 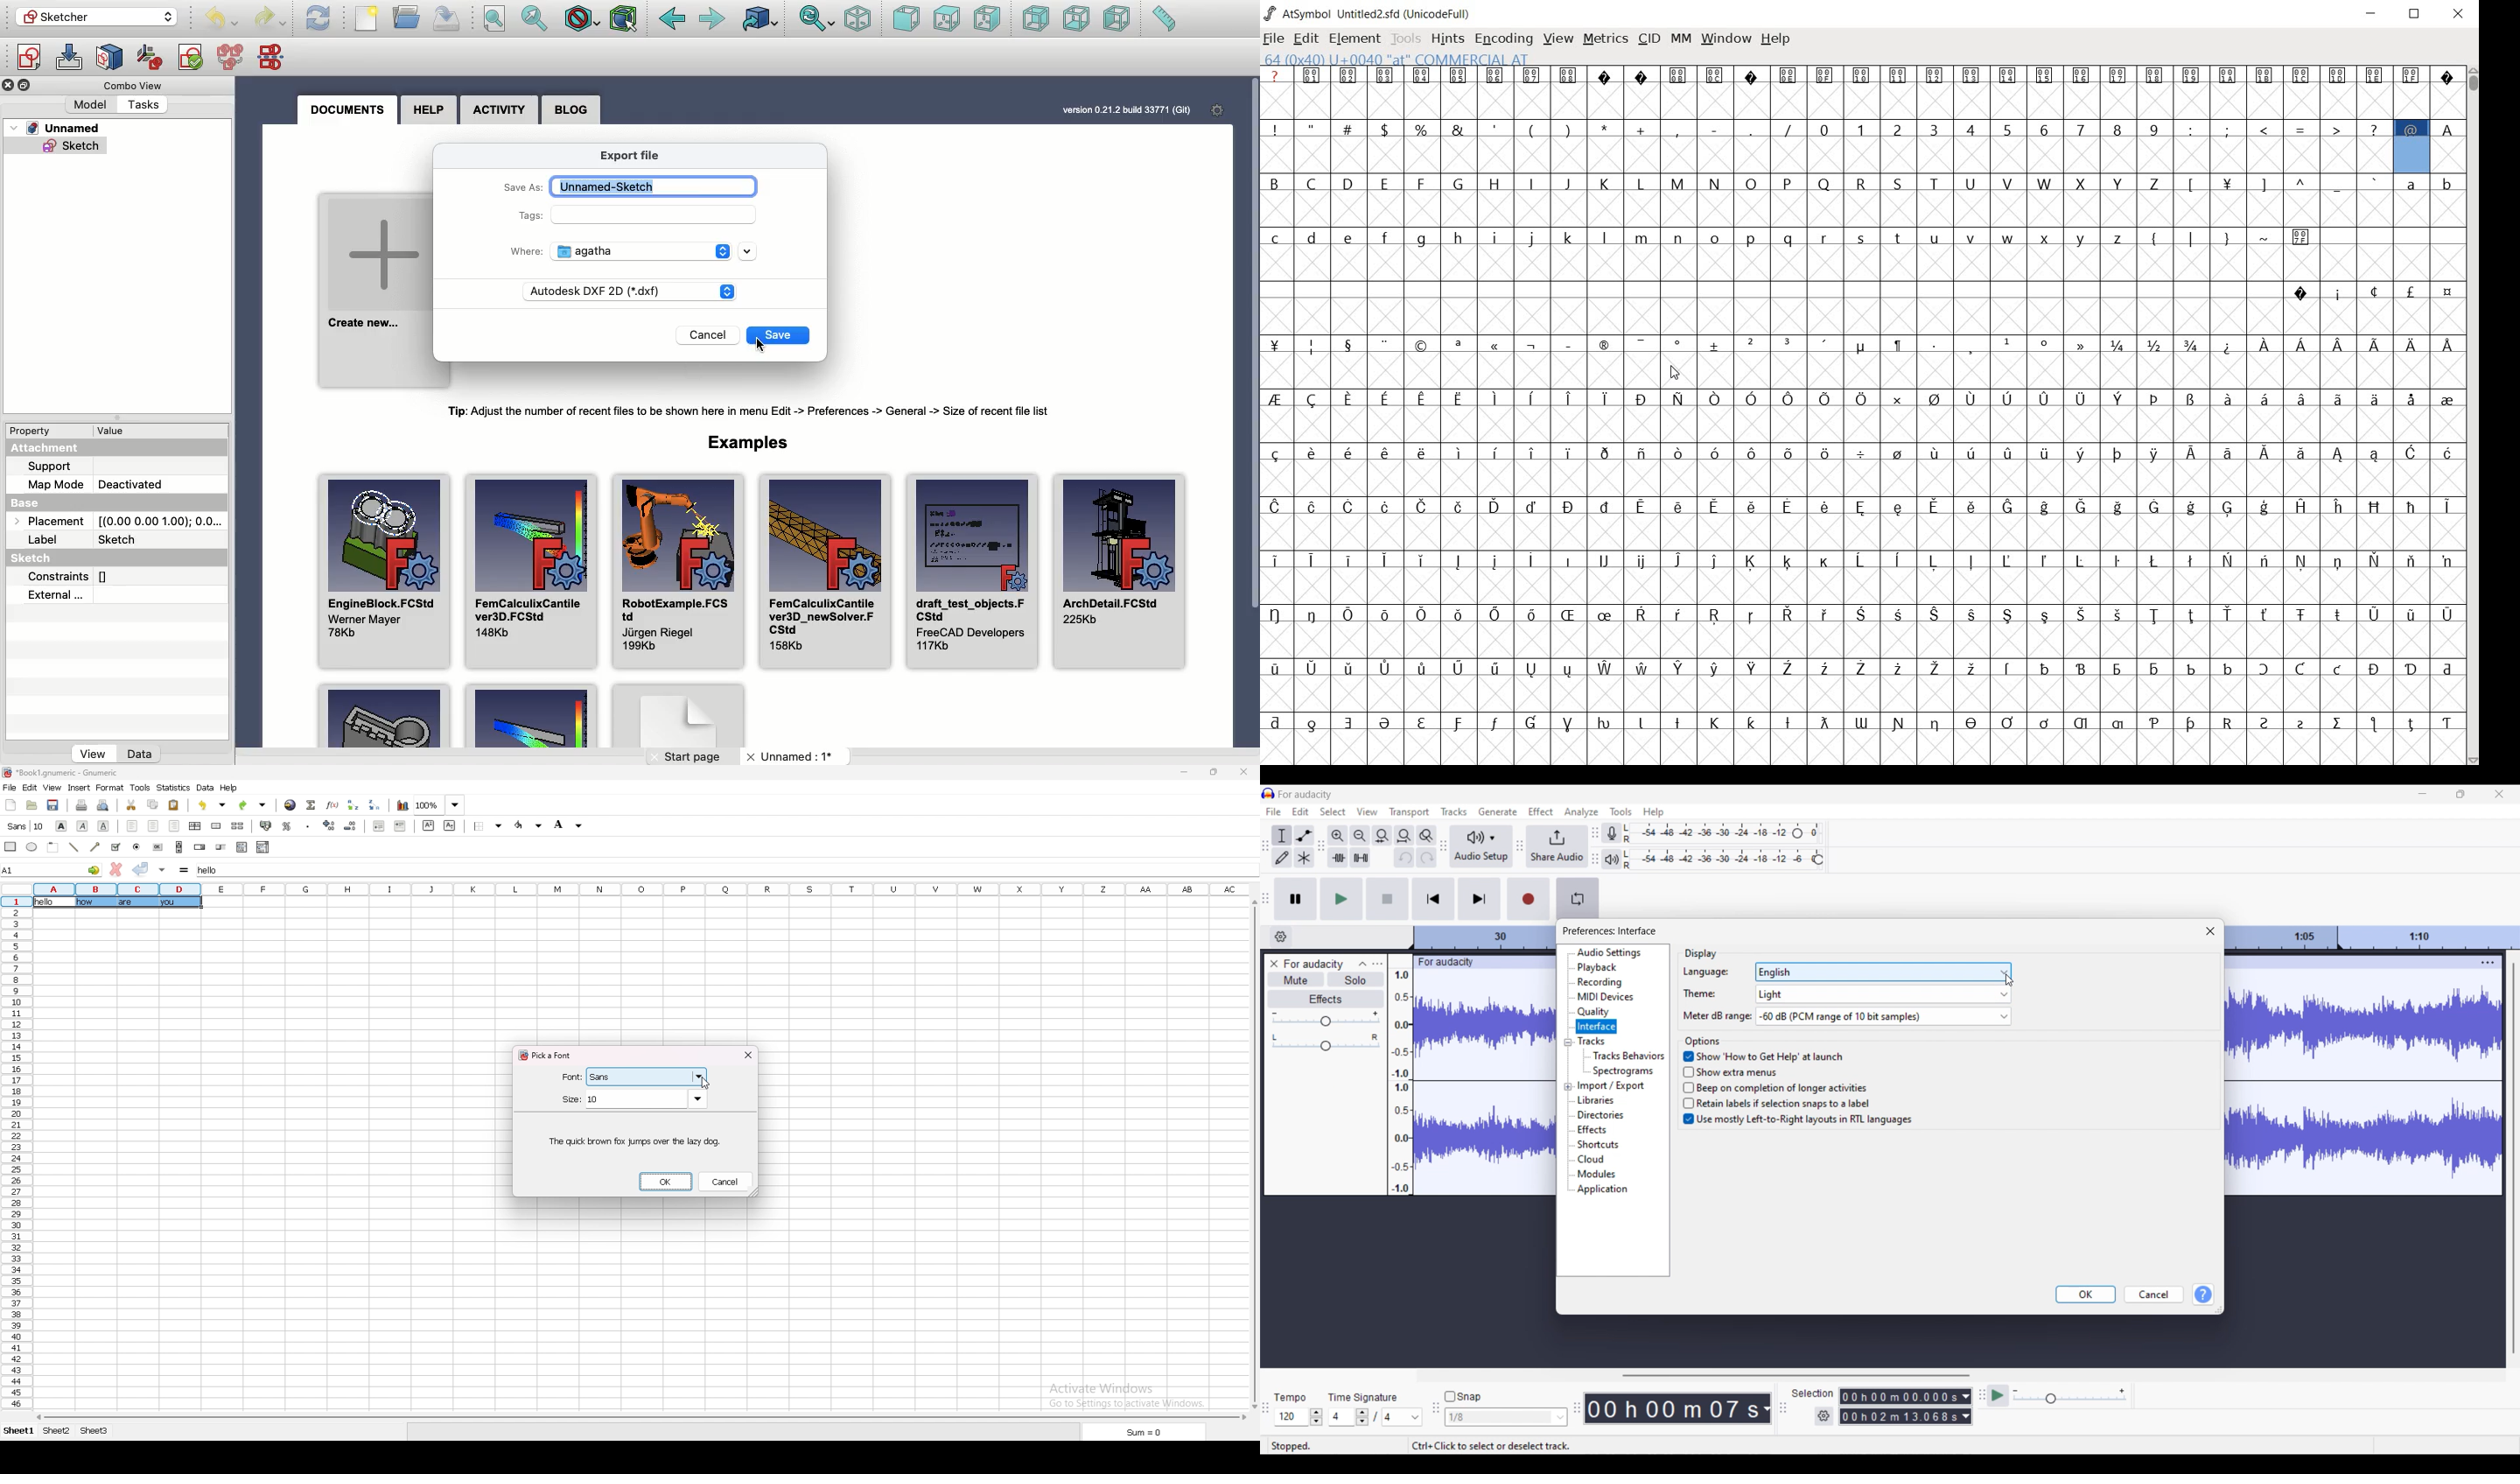 I want to click on english, so click(x=1882, y=972).